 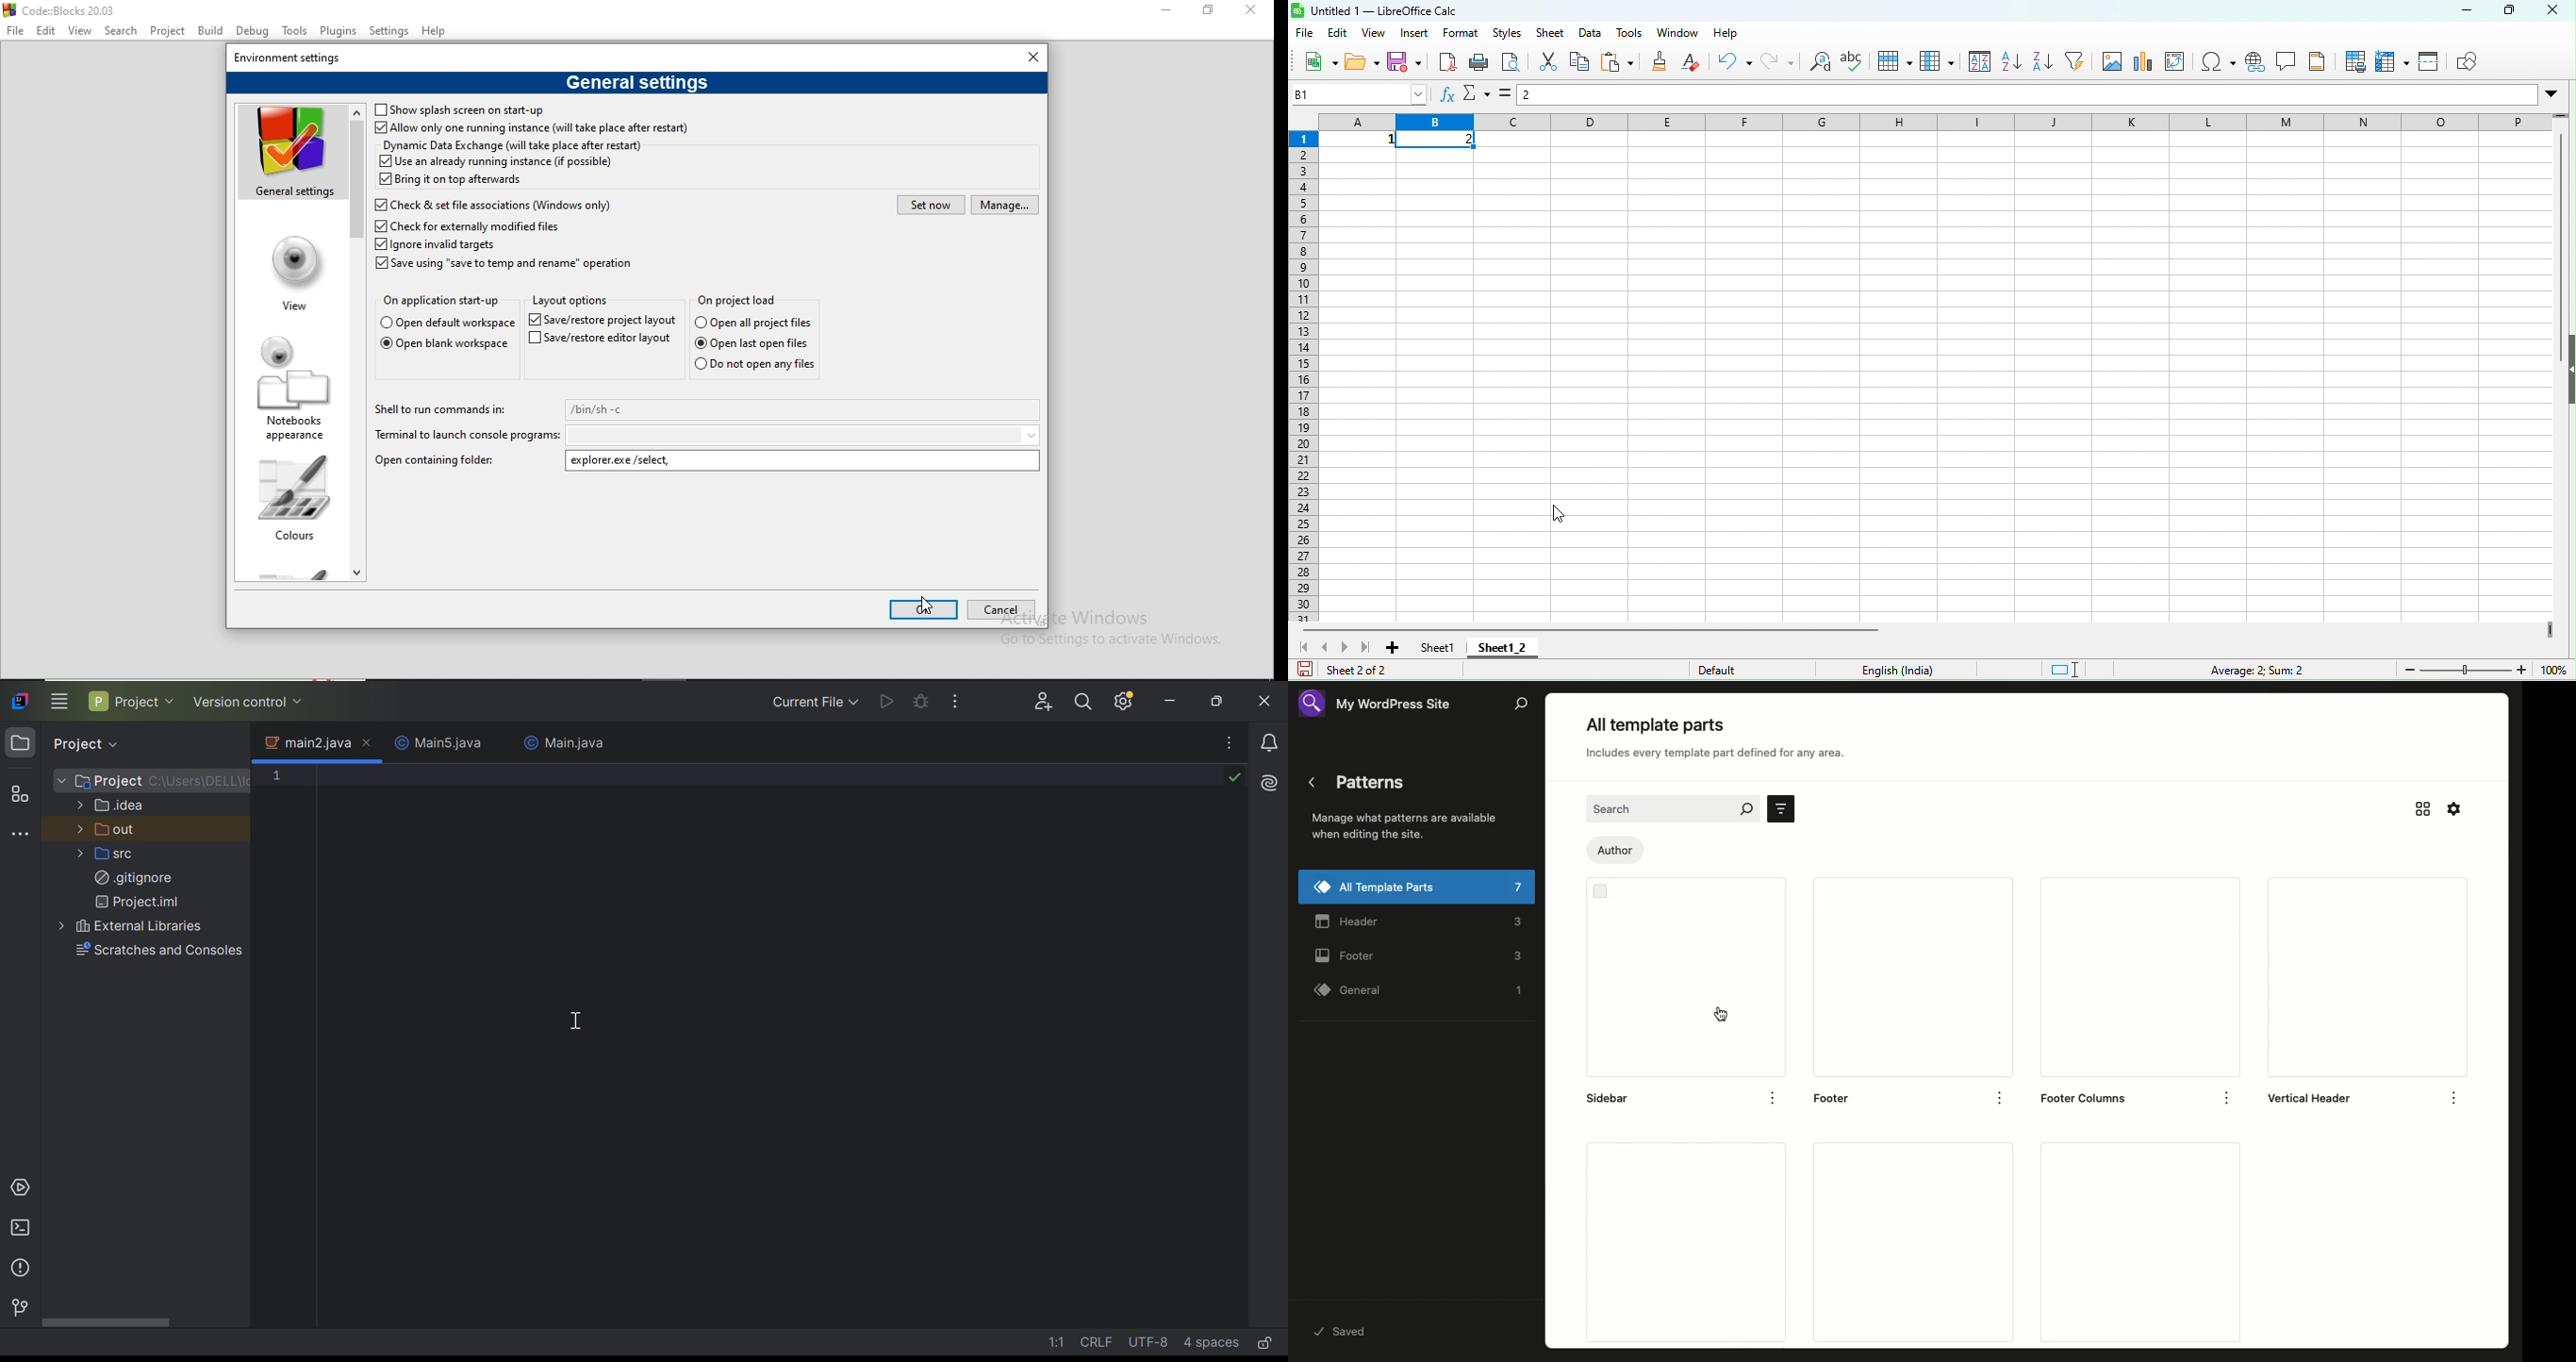 What do you see at coordinates (1461, 34) in the screenshot?
I see `format` at bounding box center [1461, 34].